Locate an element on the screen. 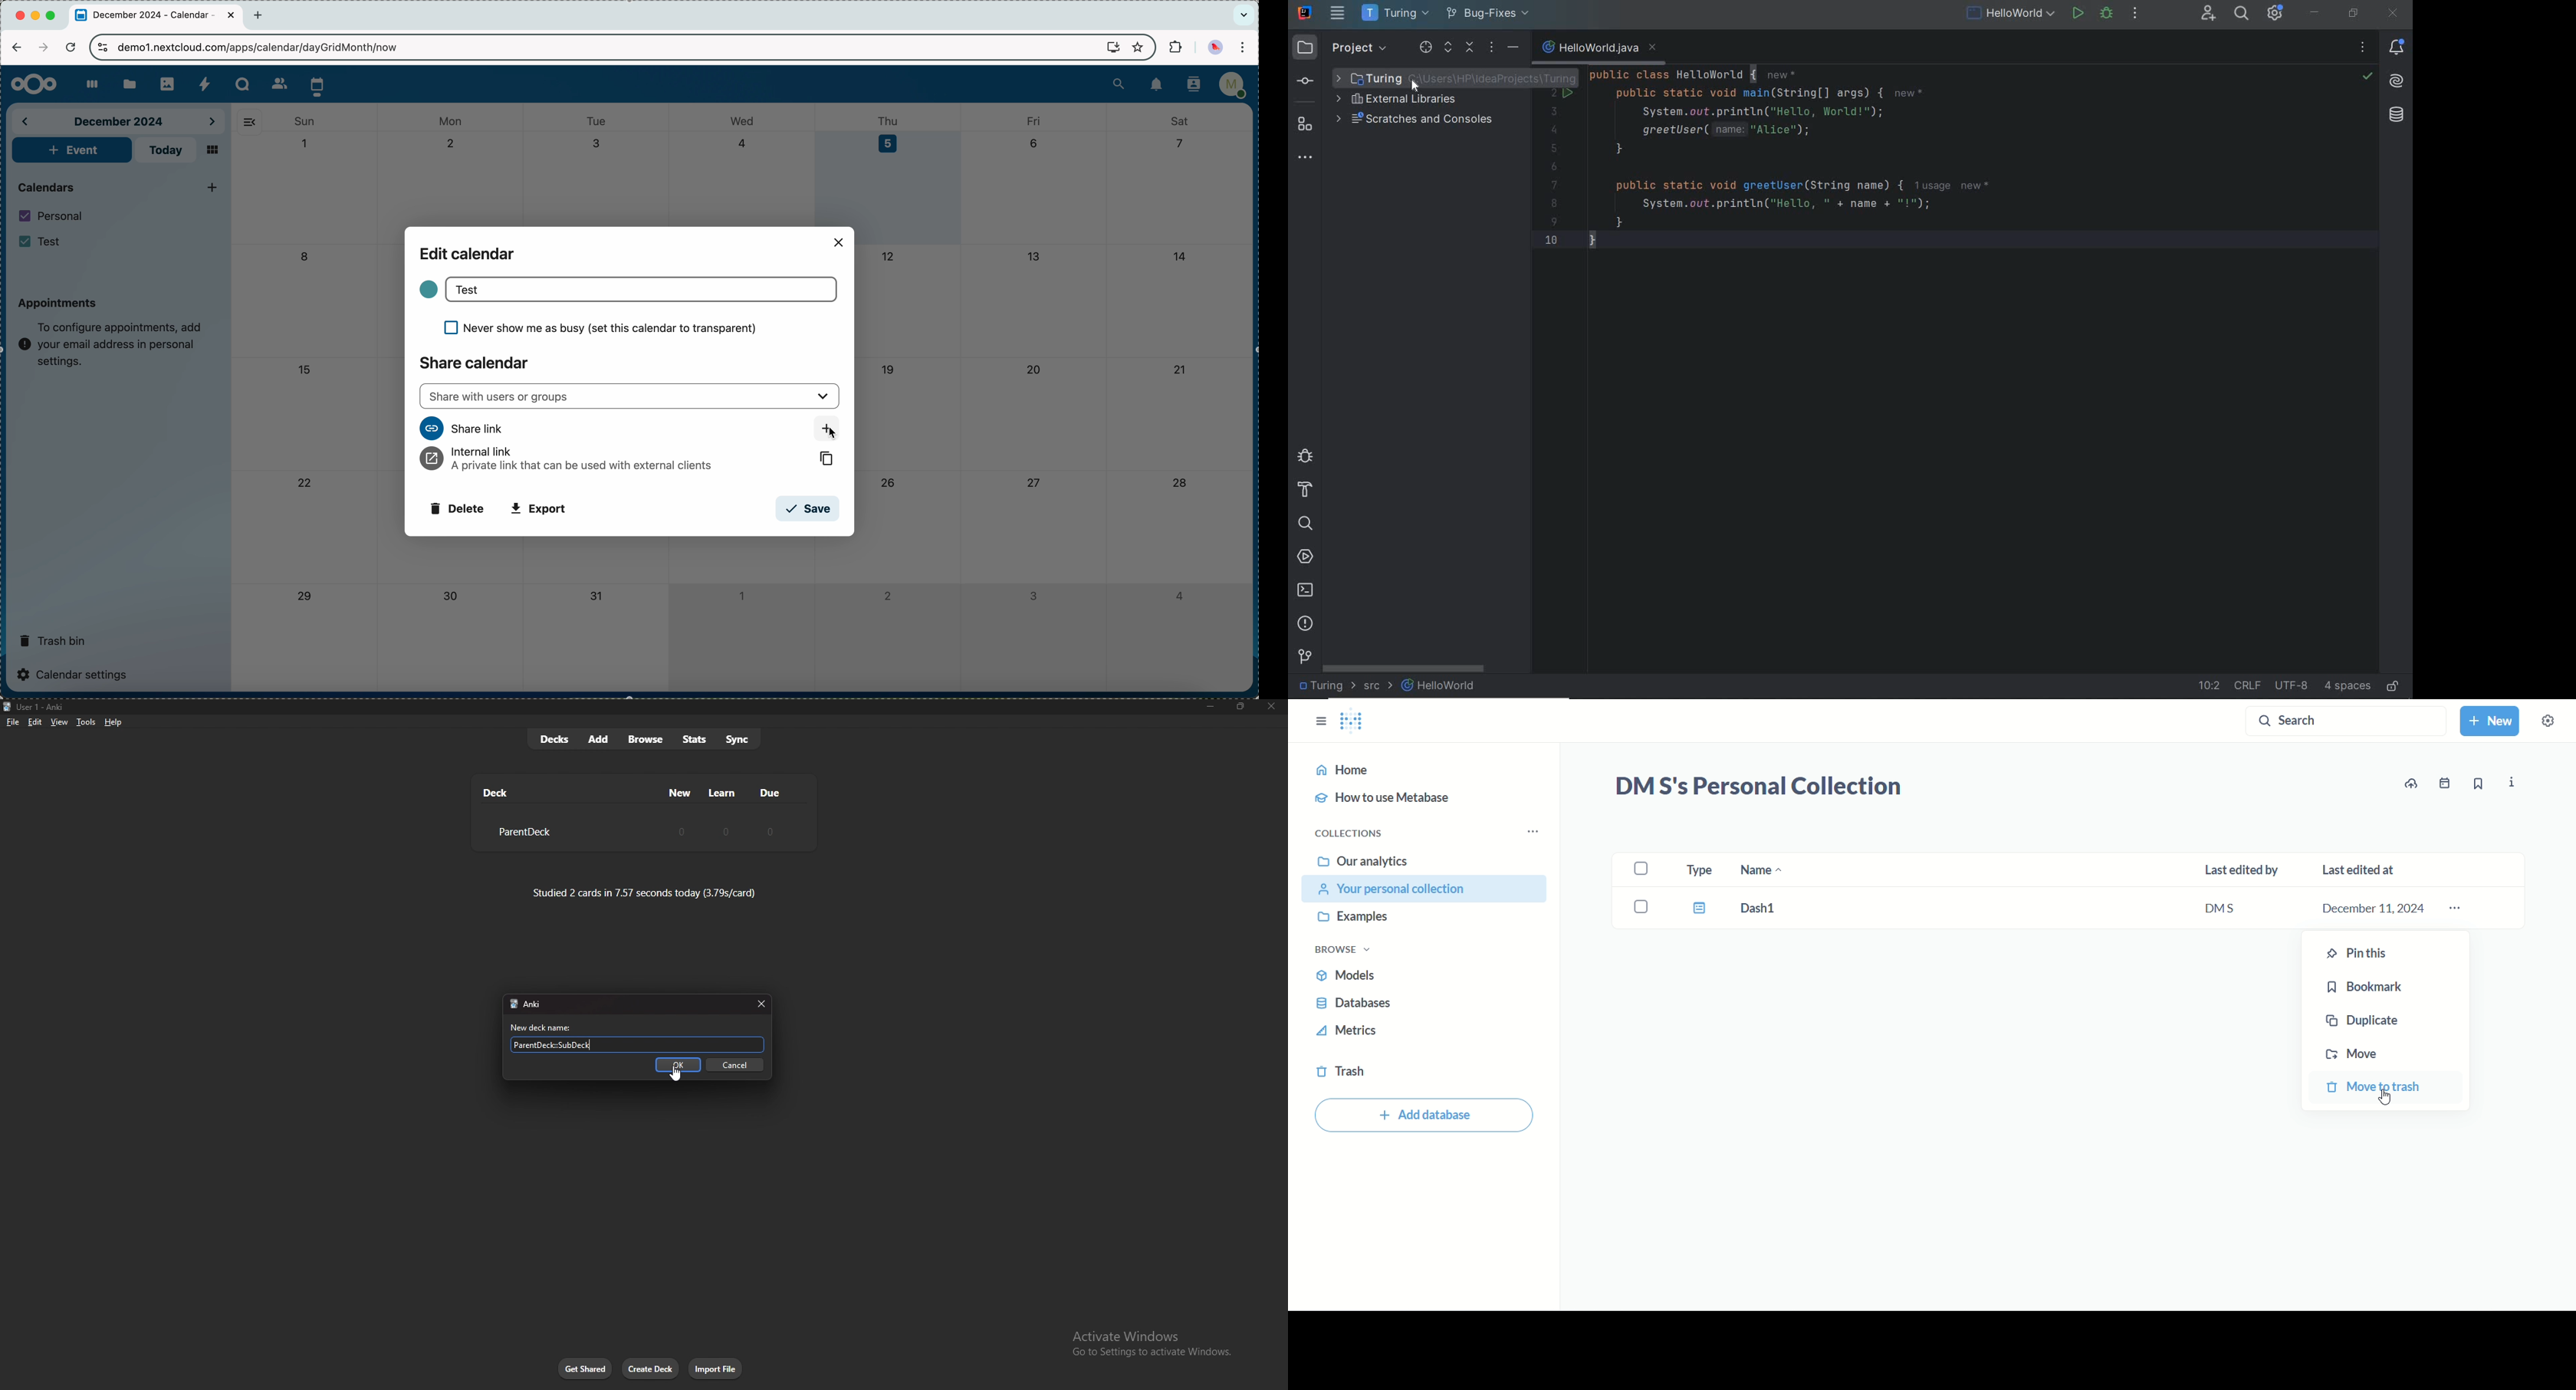 The height and width of the screenshot is (1400, 2576). help is located at coordinates (113, 723).